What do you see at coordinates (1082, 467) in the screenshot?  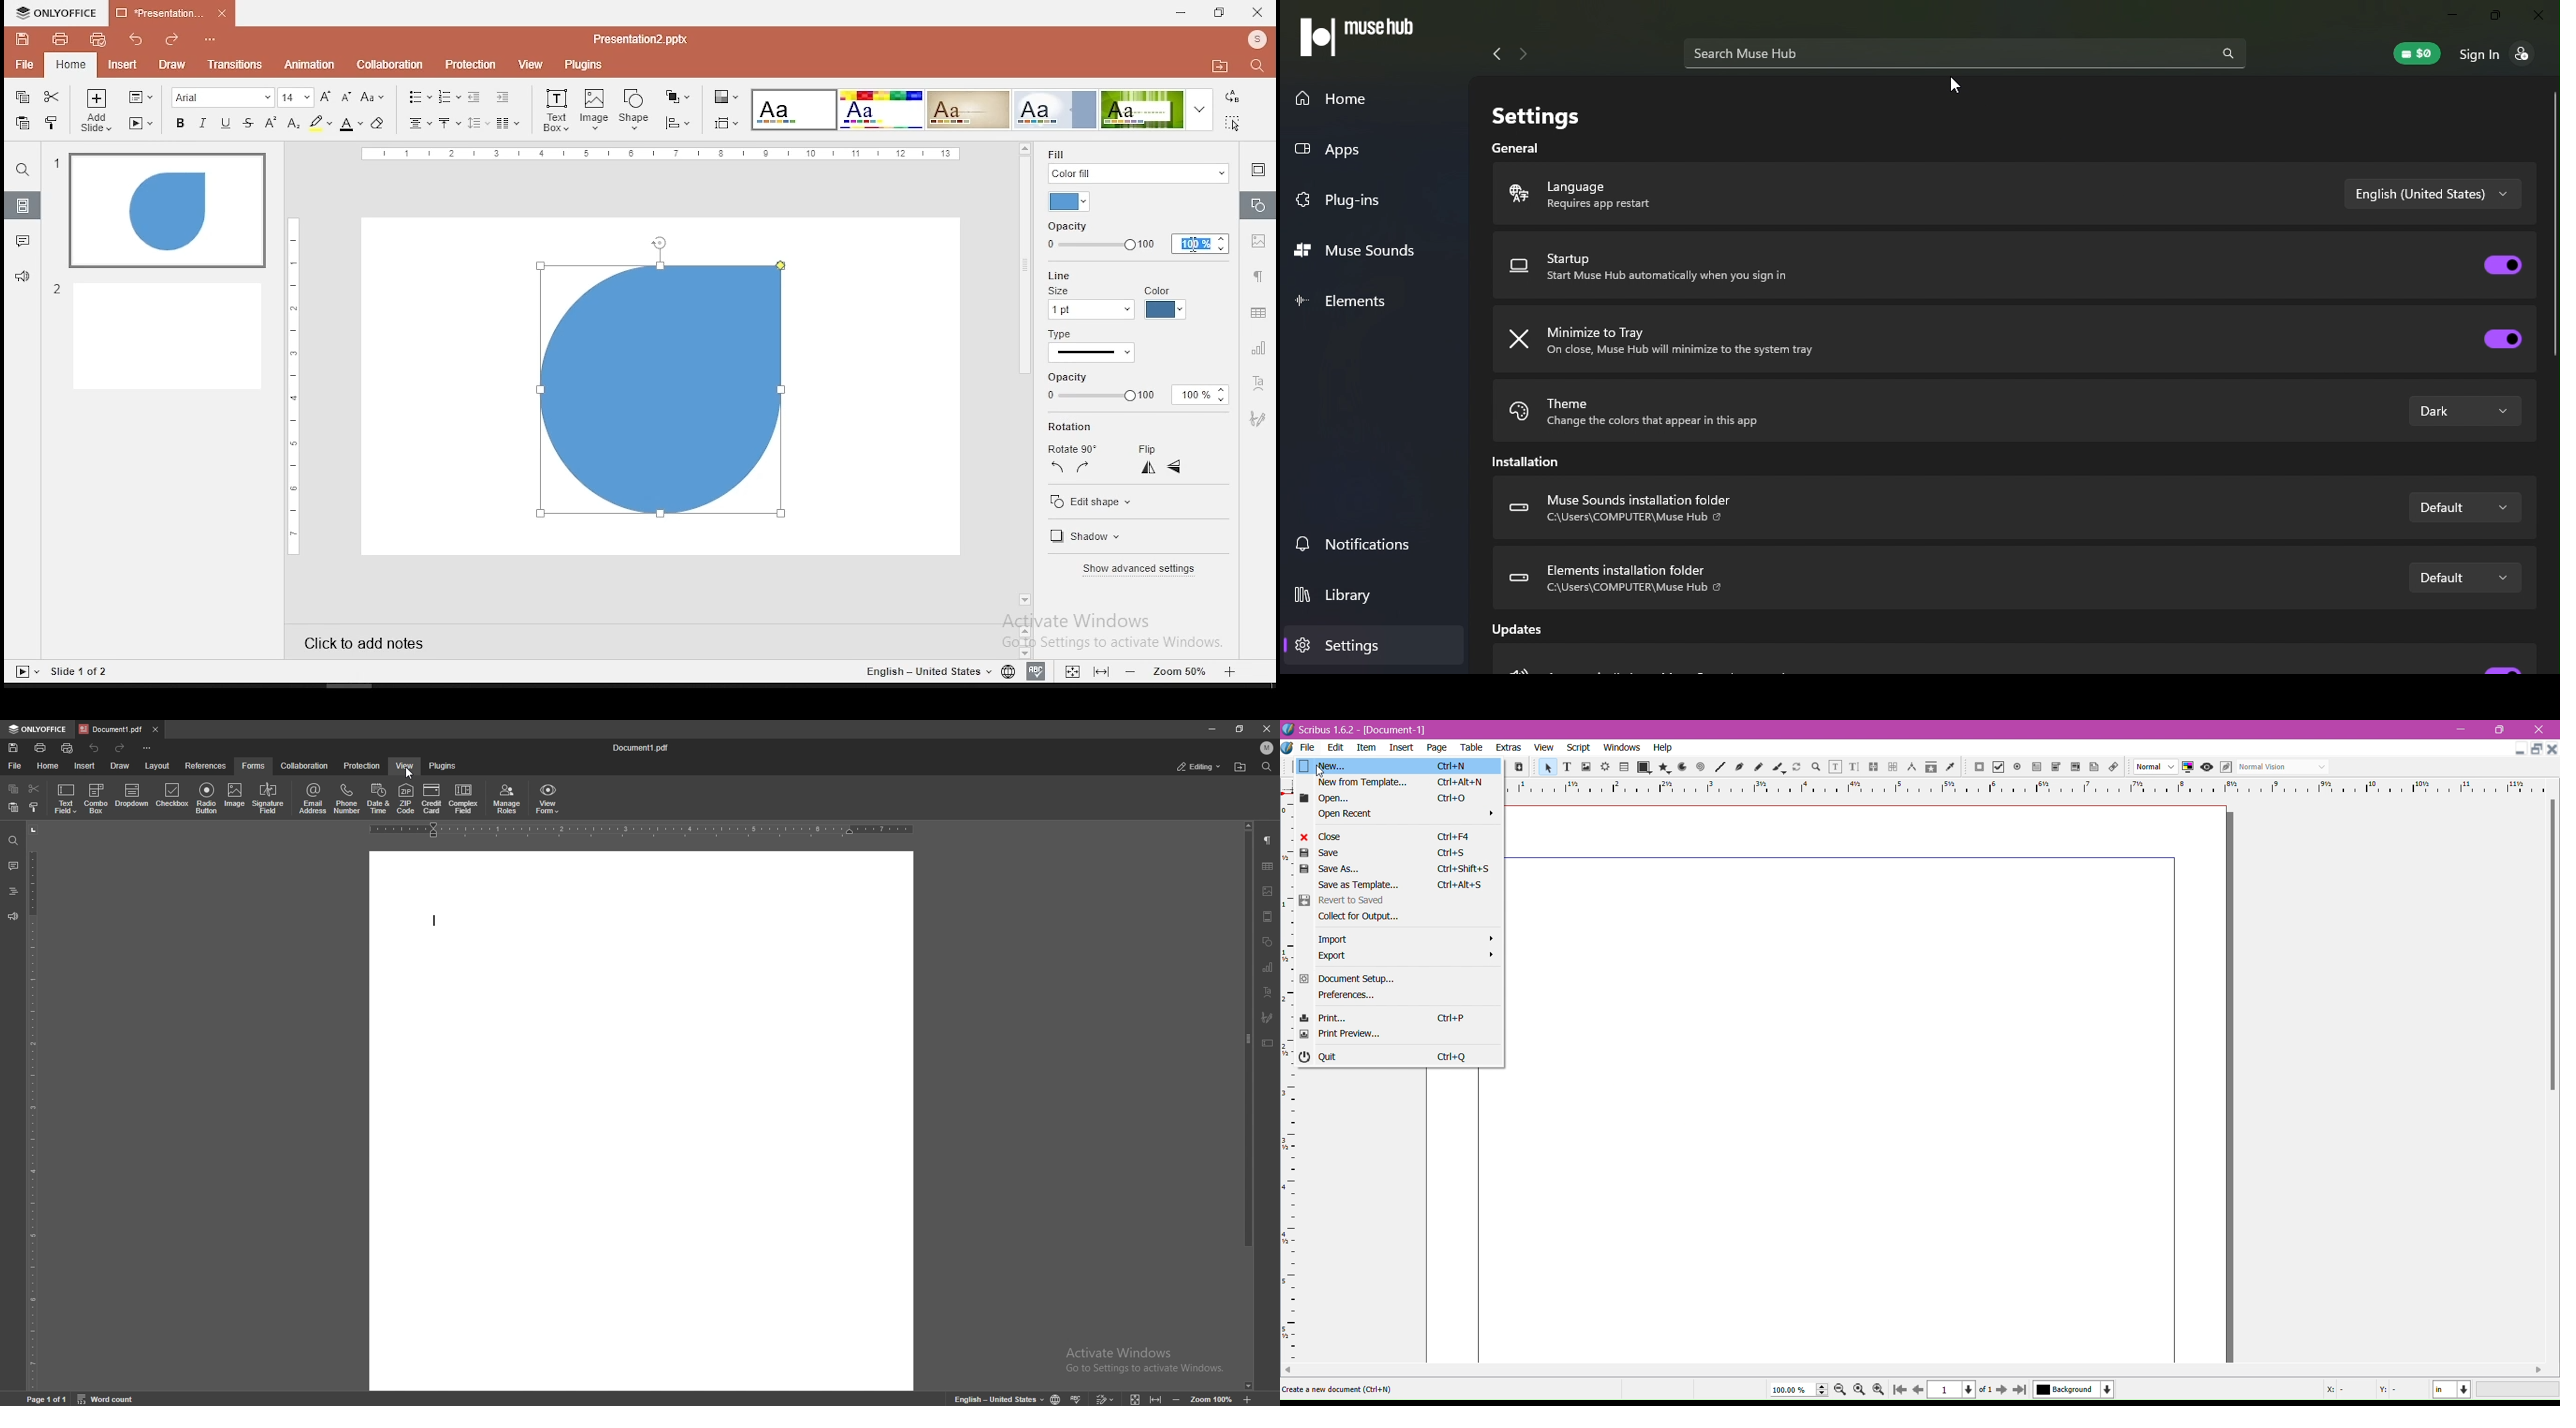 I see `right` at bounding box center [1082, 467].